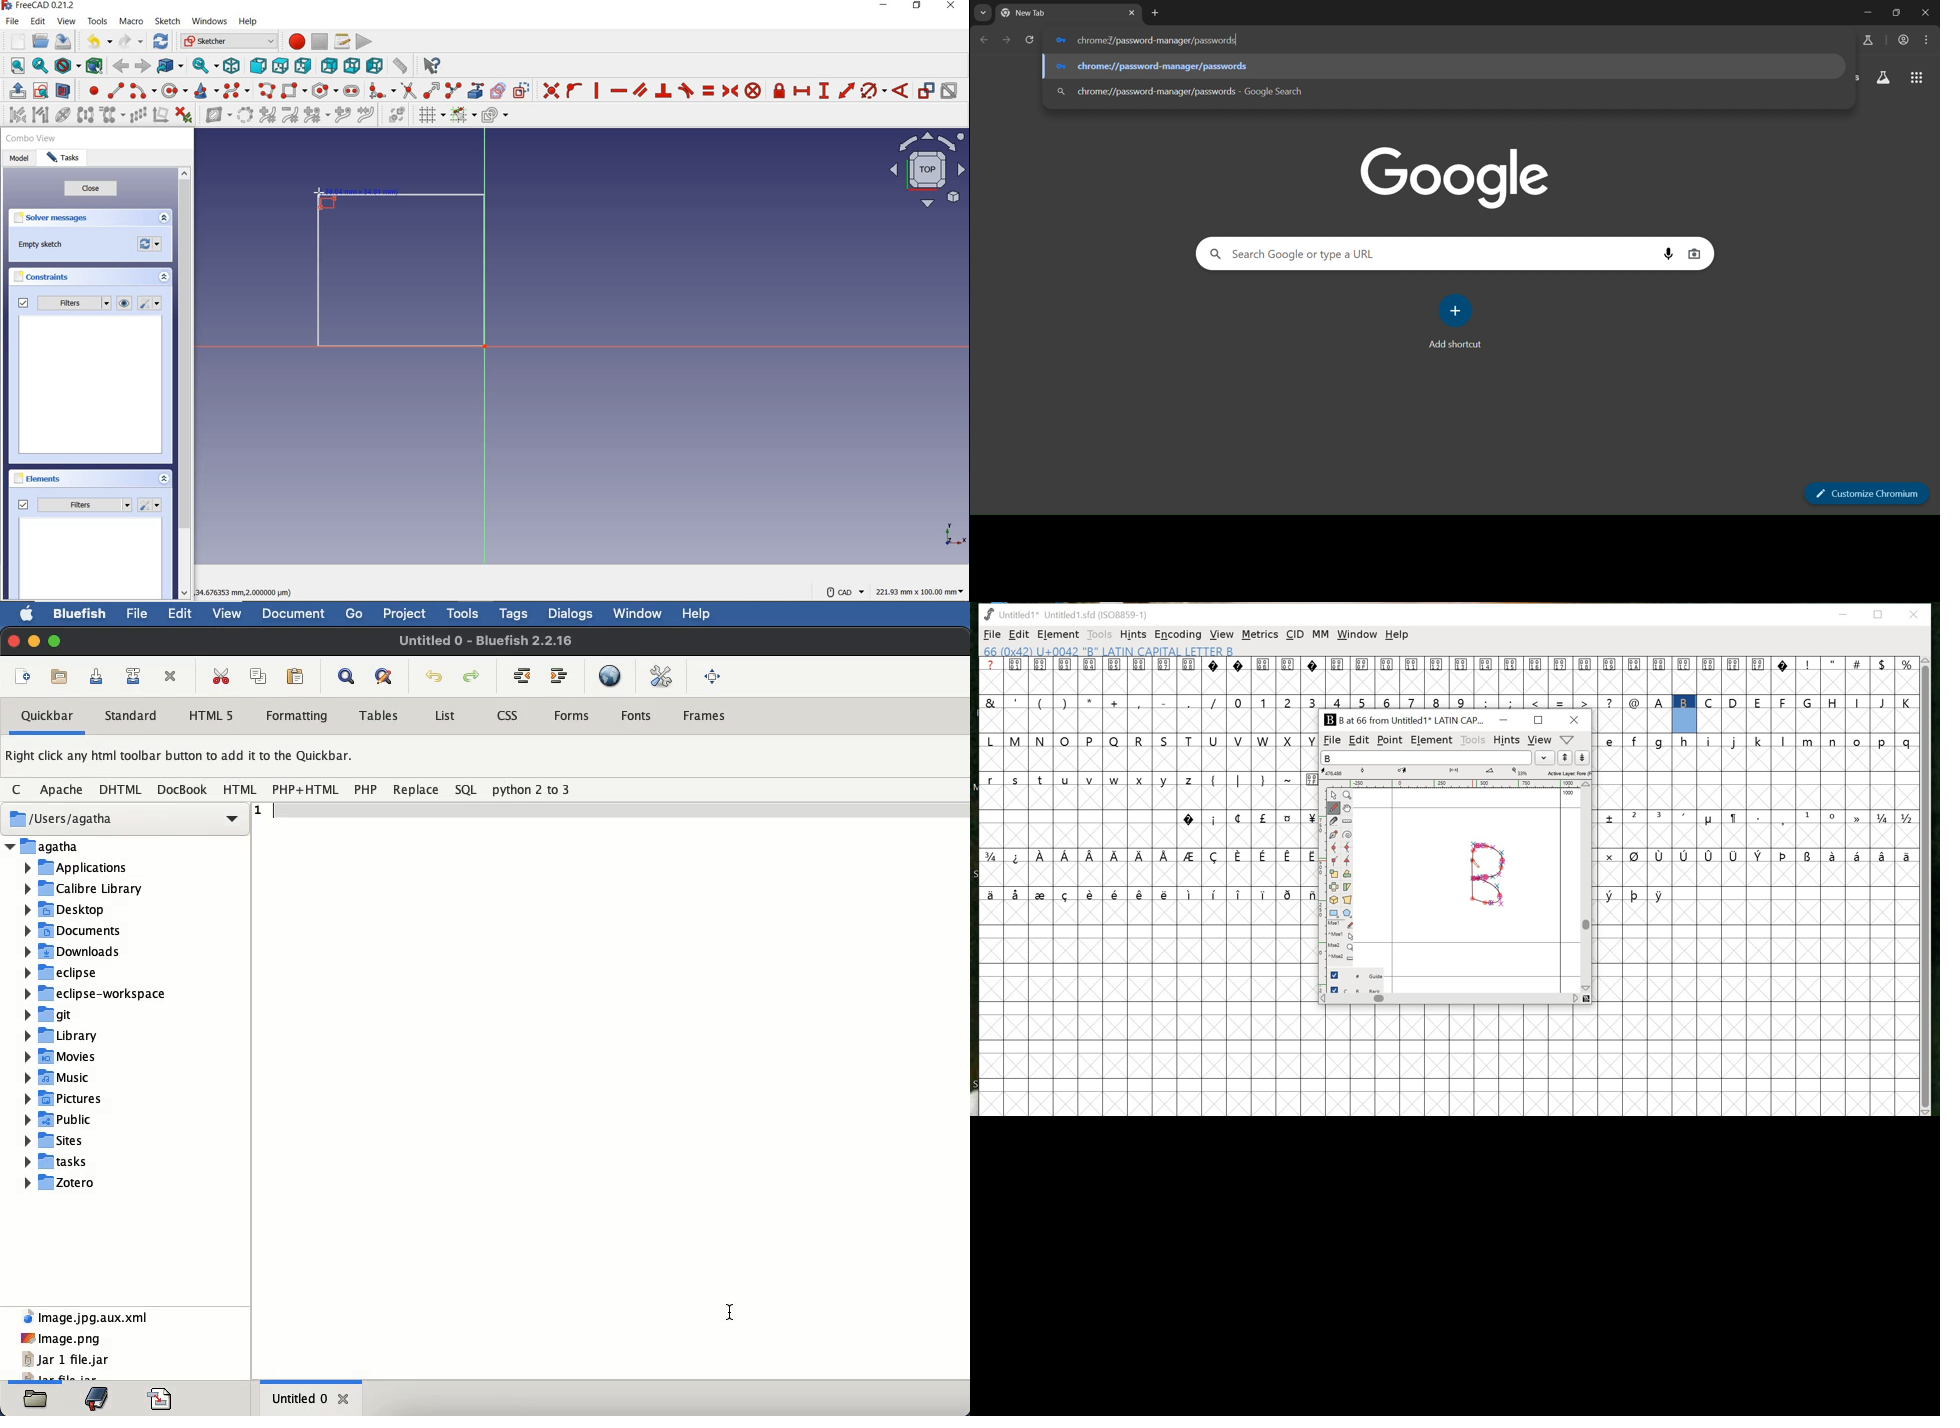 Image resolution: width=1960 pixels, height=1428 pixels. Describe the element at coordinates (100, 43) in the screenshot. I see `undo` at that location.